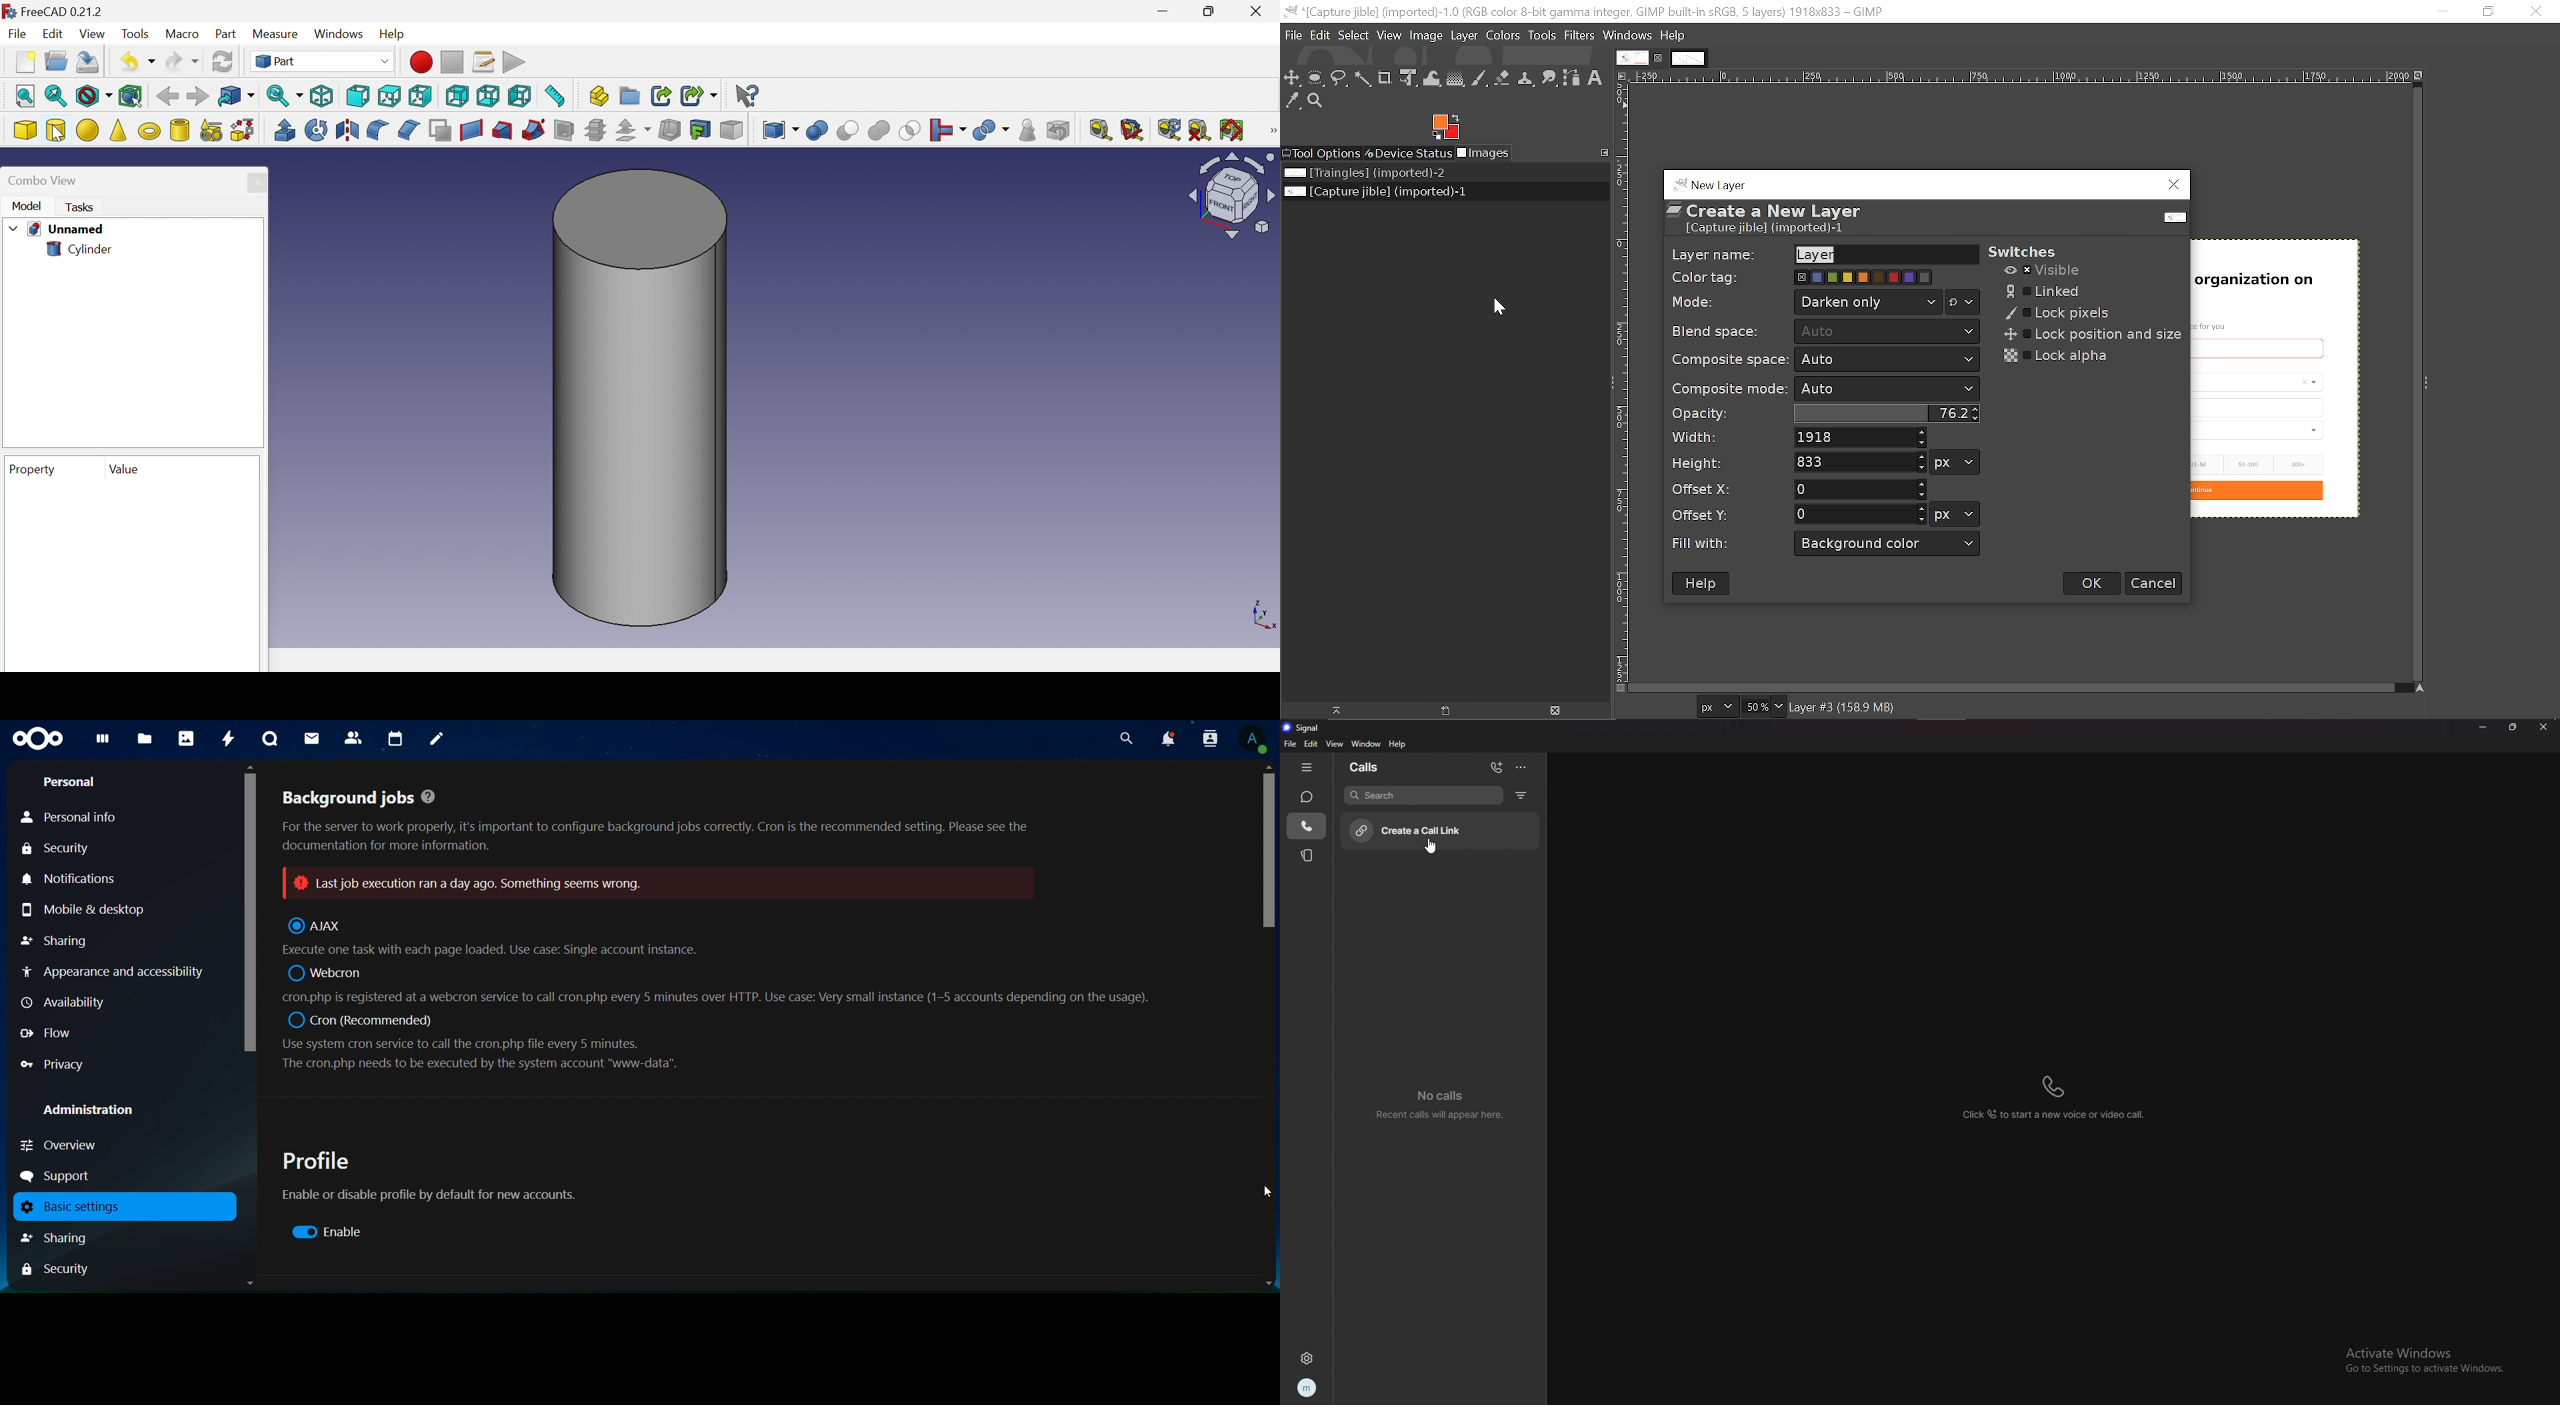  Describe the element at coordinates (1438, 710) in the screenshot. I see `Open new display for the image` at that location.